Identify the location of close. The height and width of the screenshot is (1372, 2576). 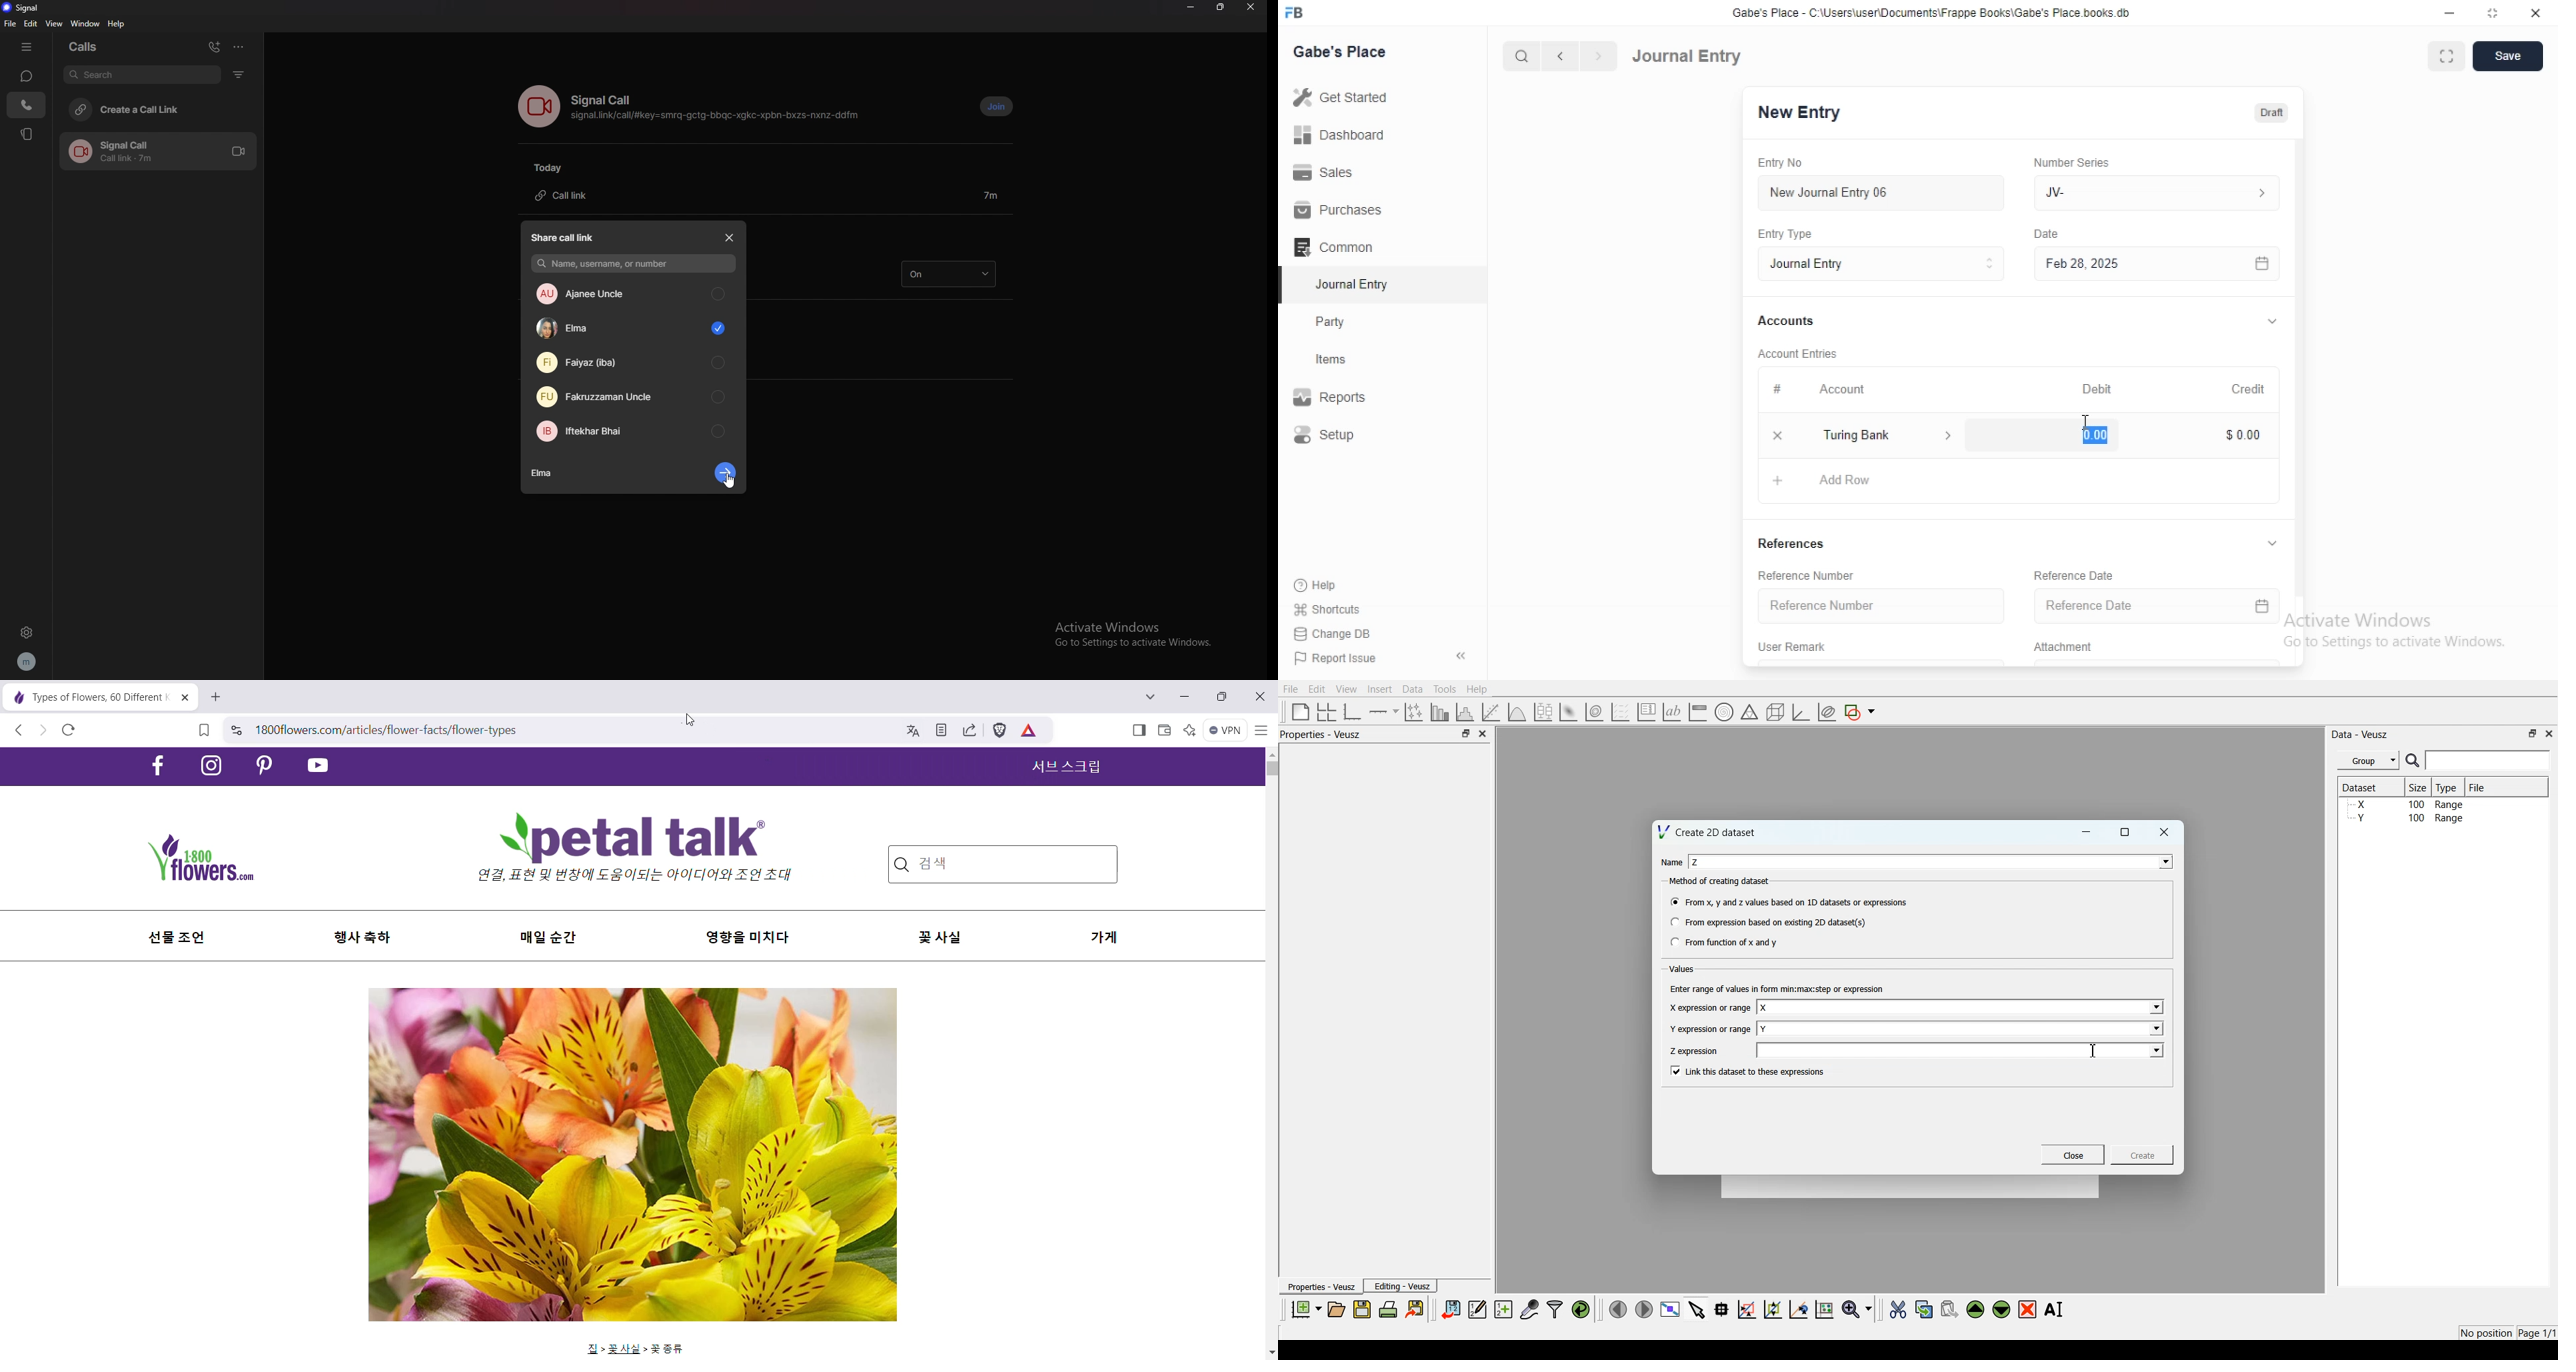
(1776, 436).